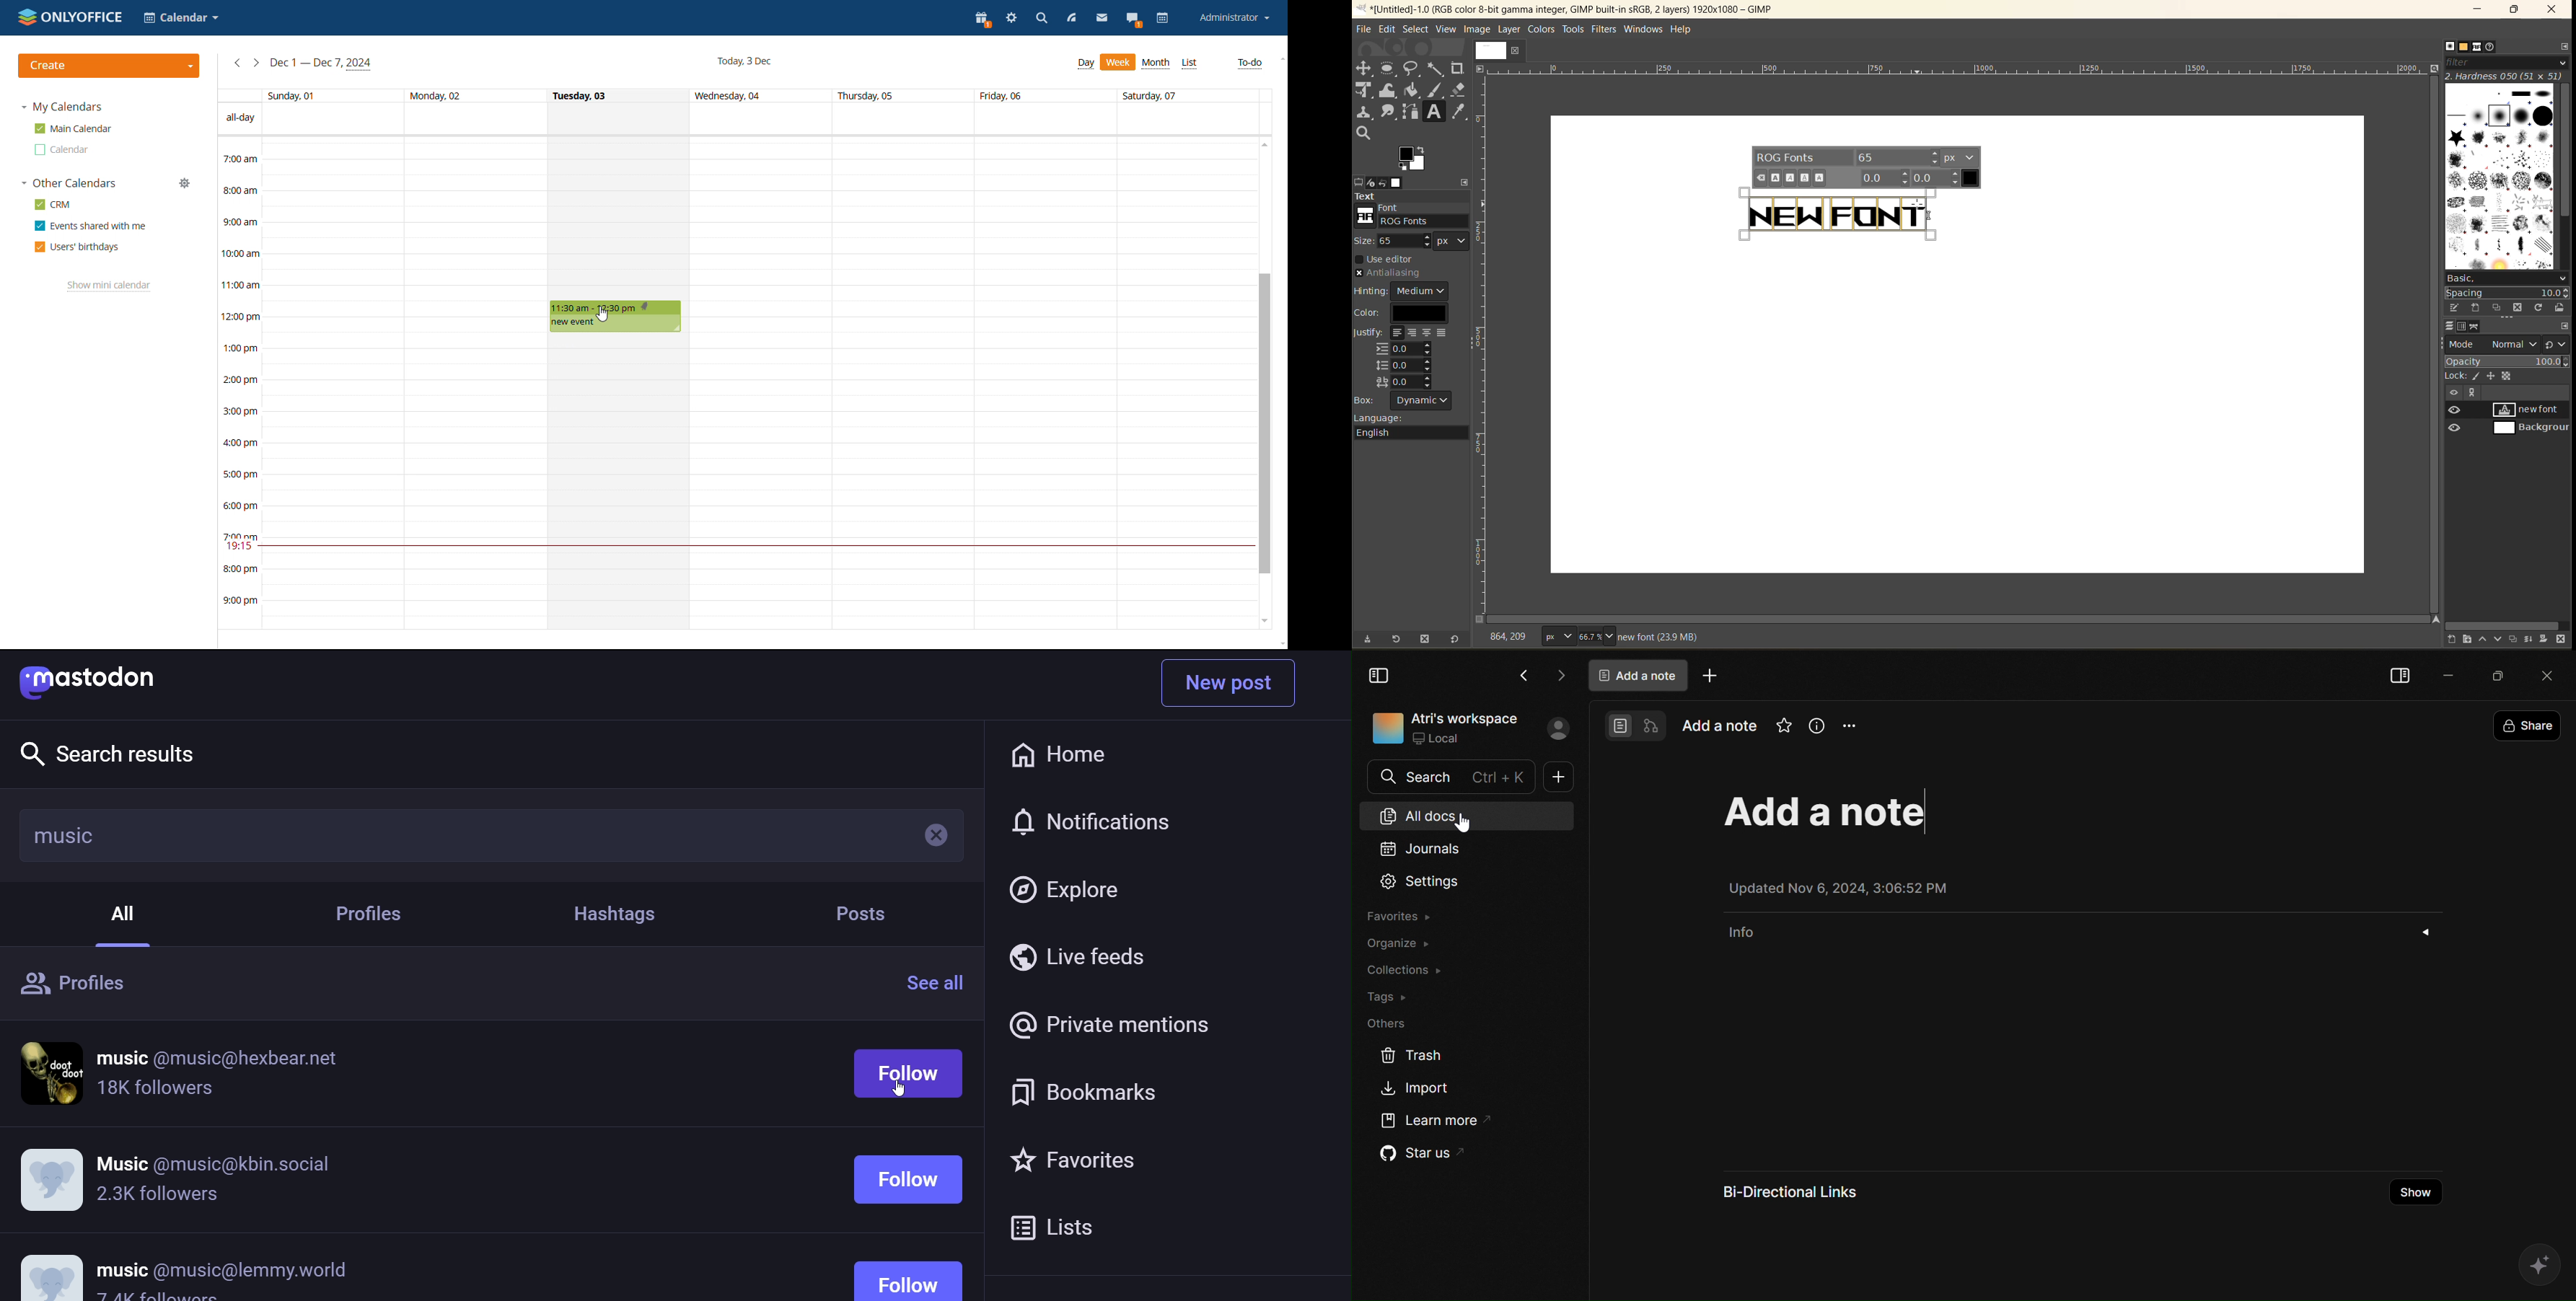 The image size is (2576, 1316). Describe the element at coordinates (1067, 888) in the screenshot. I see `explore` at that location.